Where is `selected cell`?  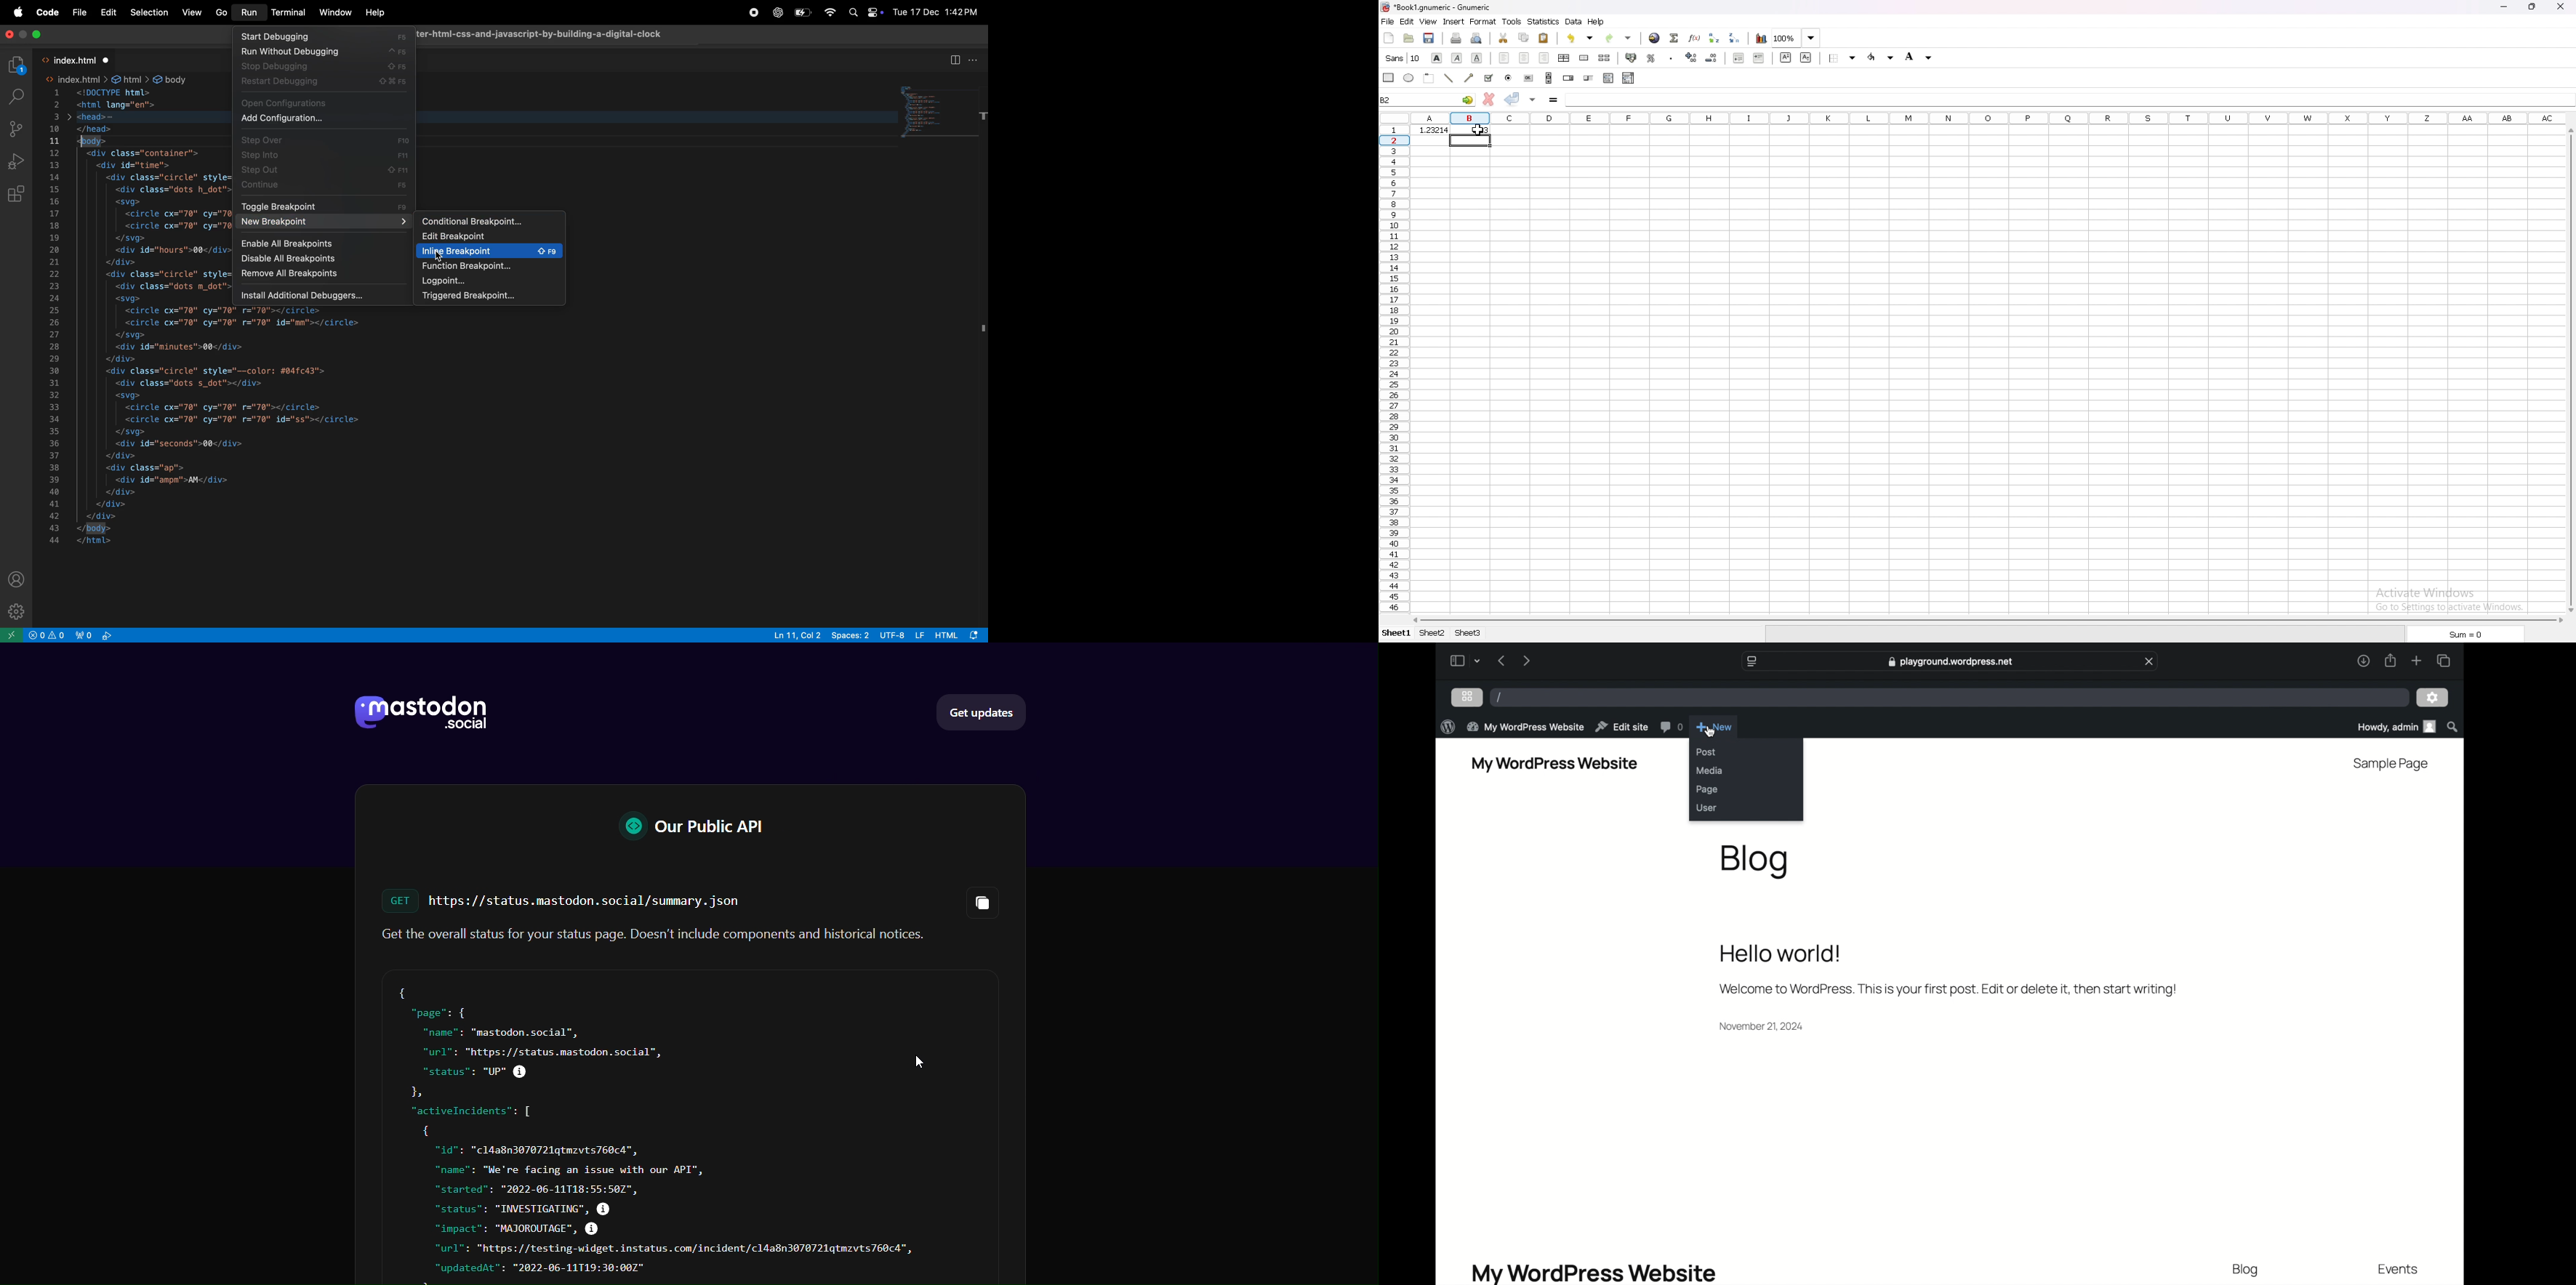
selected cell is located at coordinates (1470, 140).